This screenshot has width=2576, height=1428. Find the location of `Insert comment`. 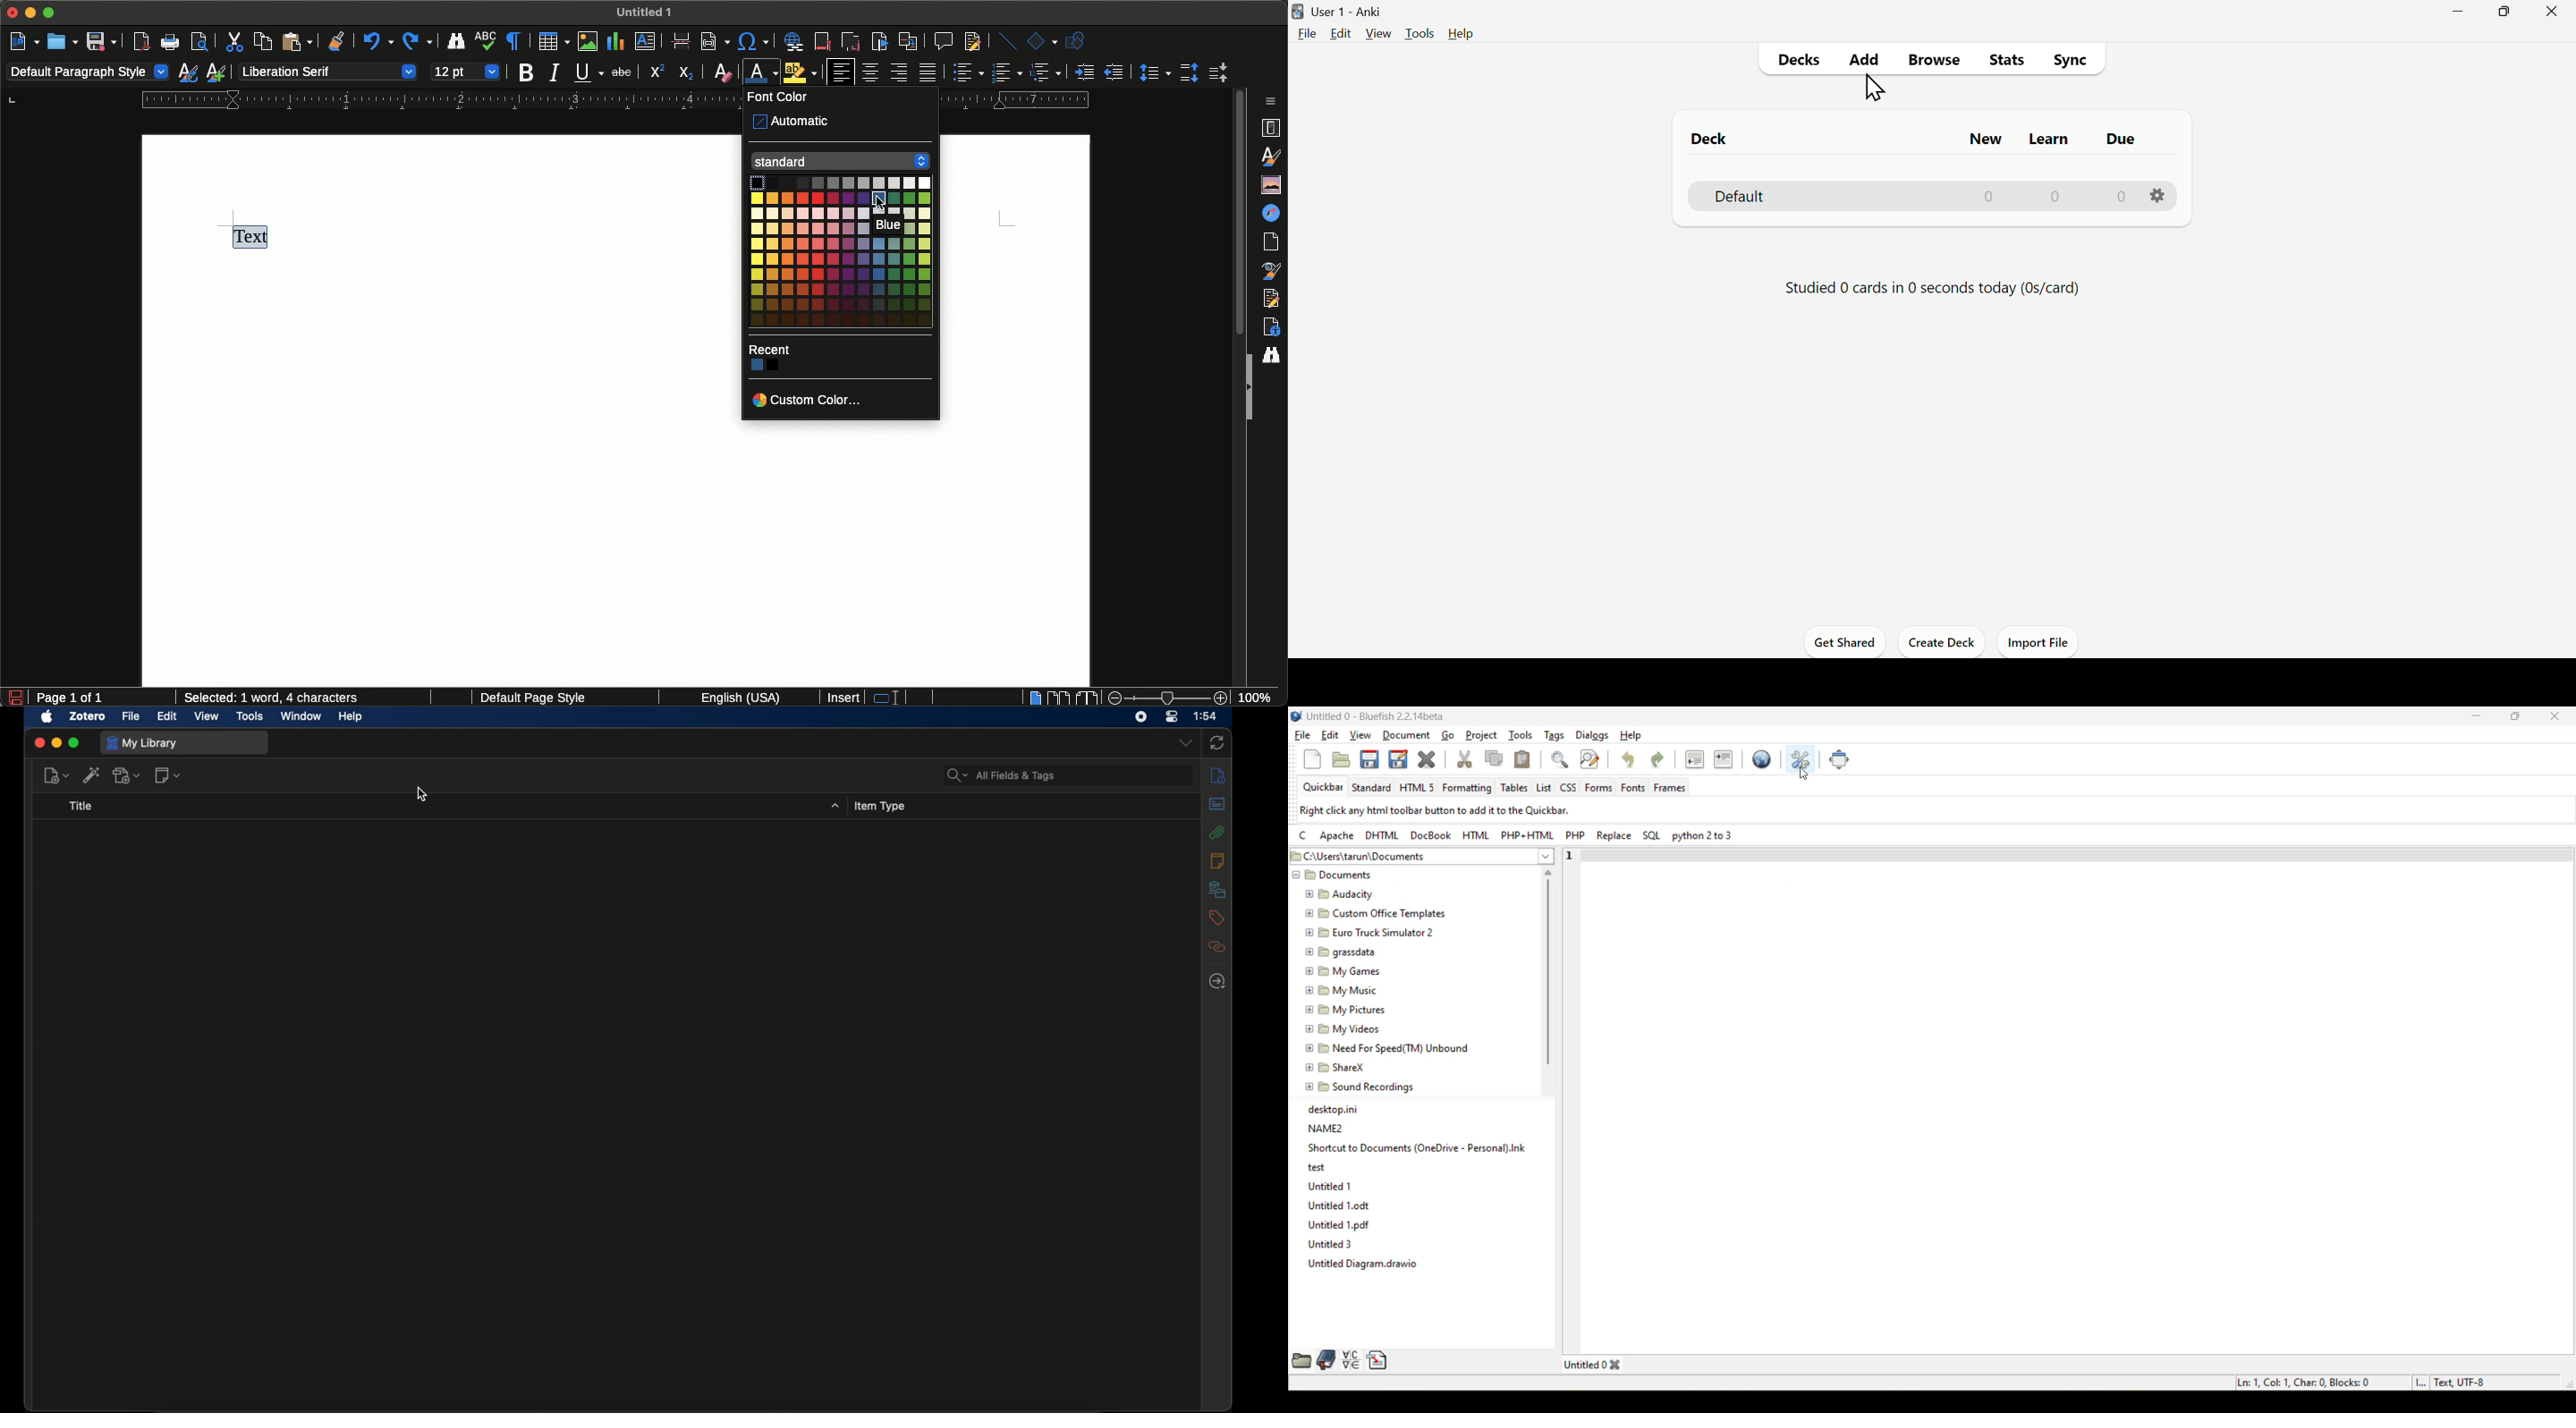

Insert comment is located at coordinates (942, 40).